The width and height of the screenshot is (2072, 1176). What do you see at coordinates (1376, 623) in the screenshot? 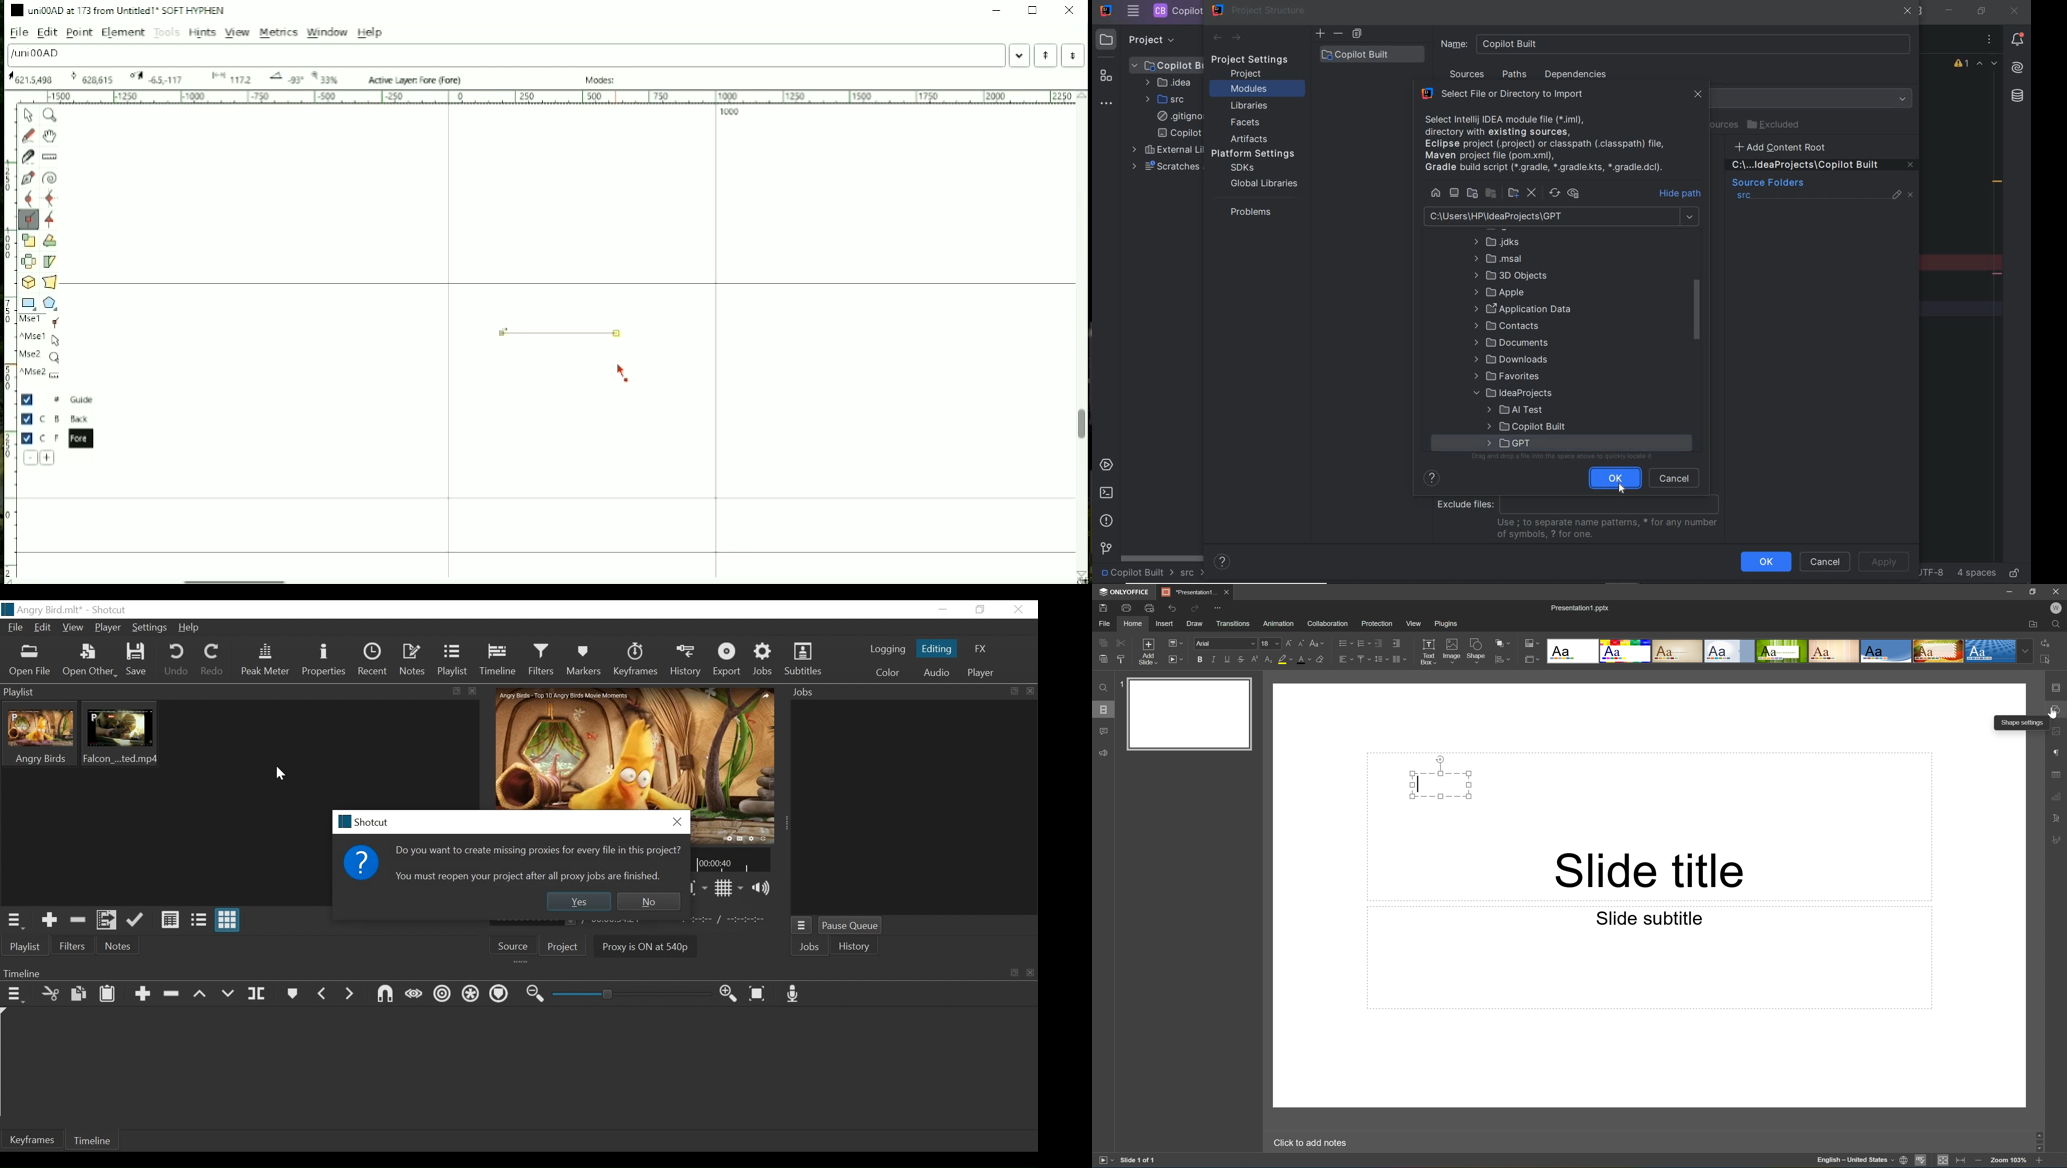
I see `Protection` at bounding box center [1376, 623].